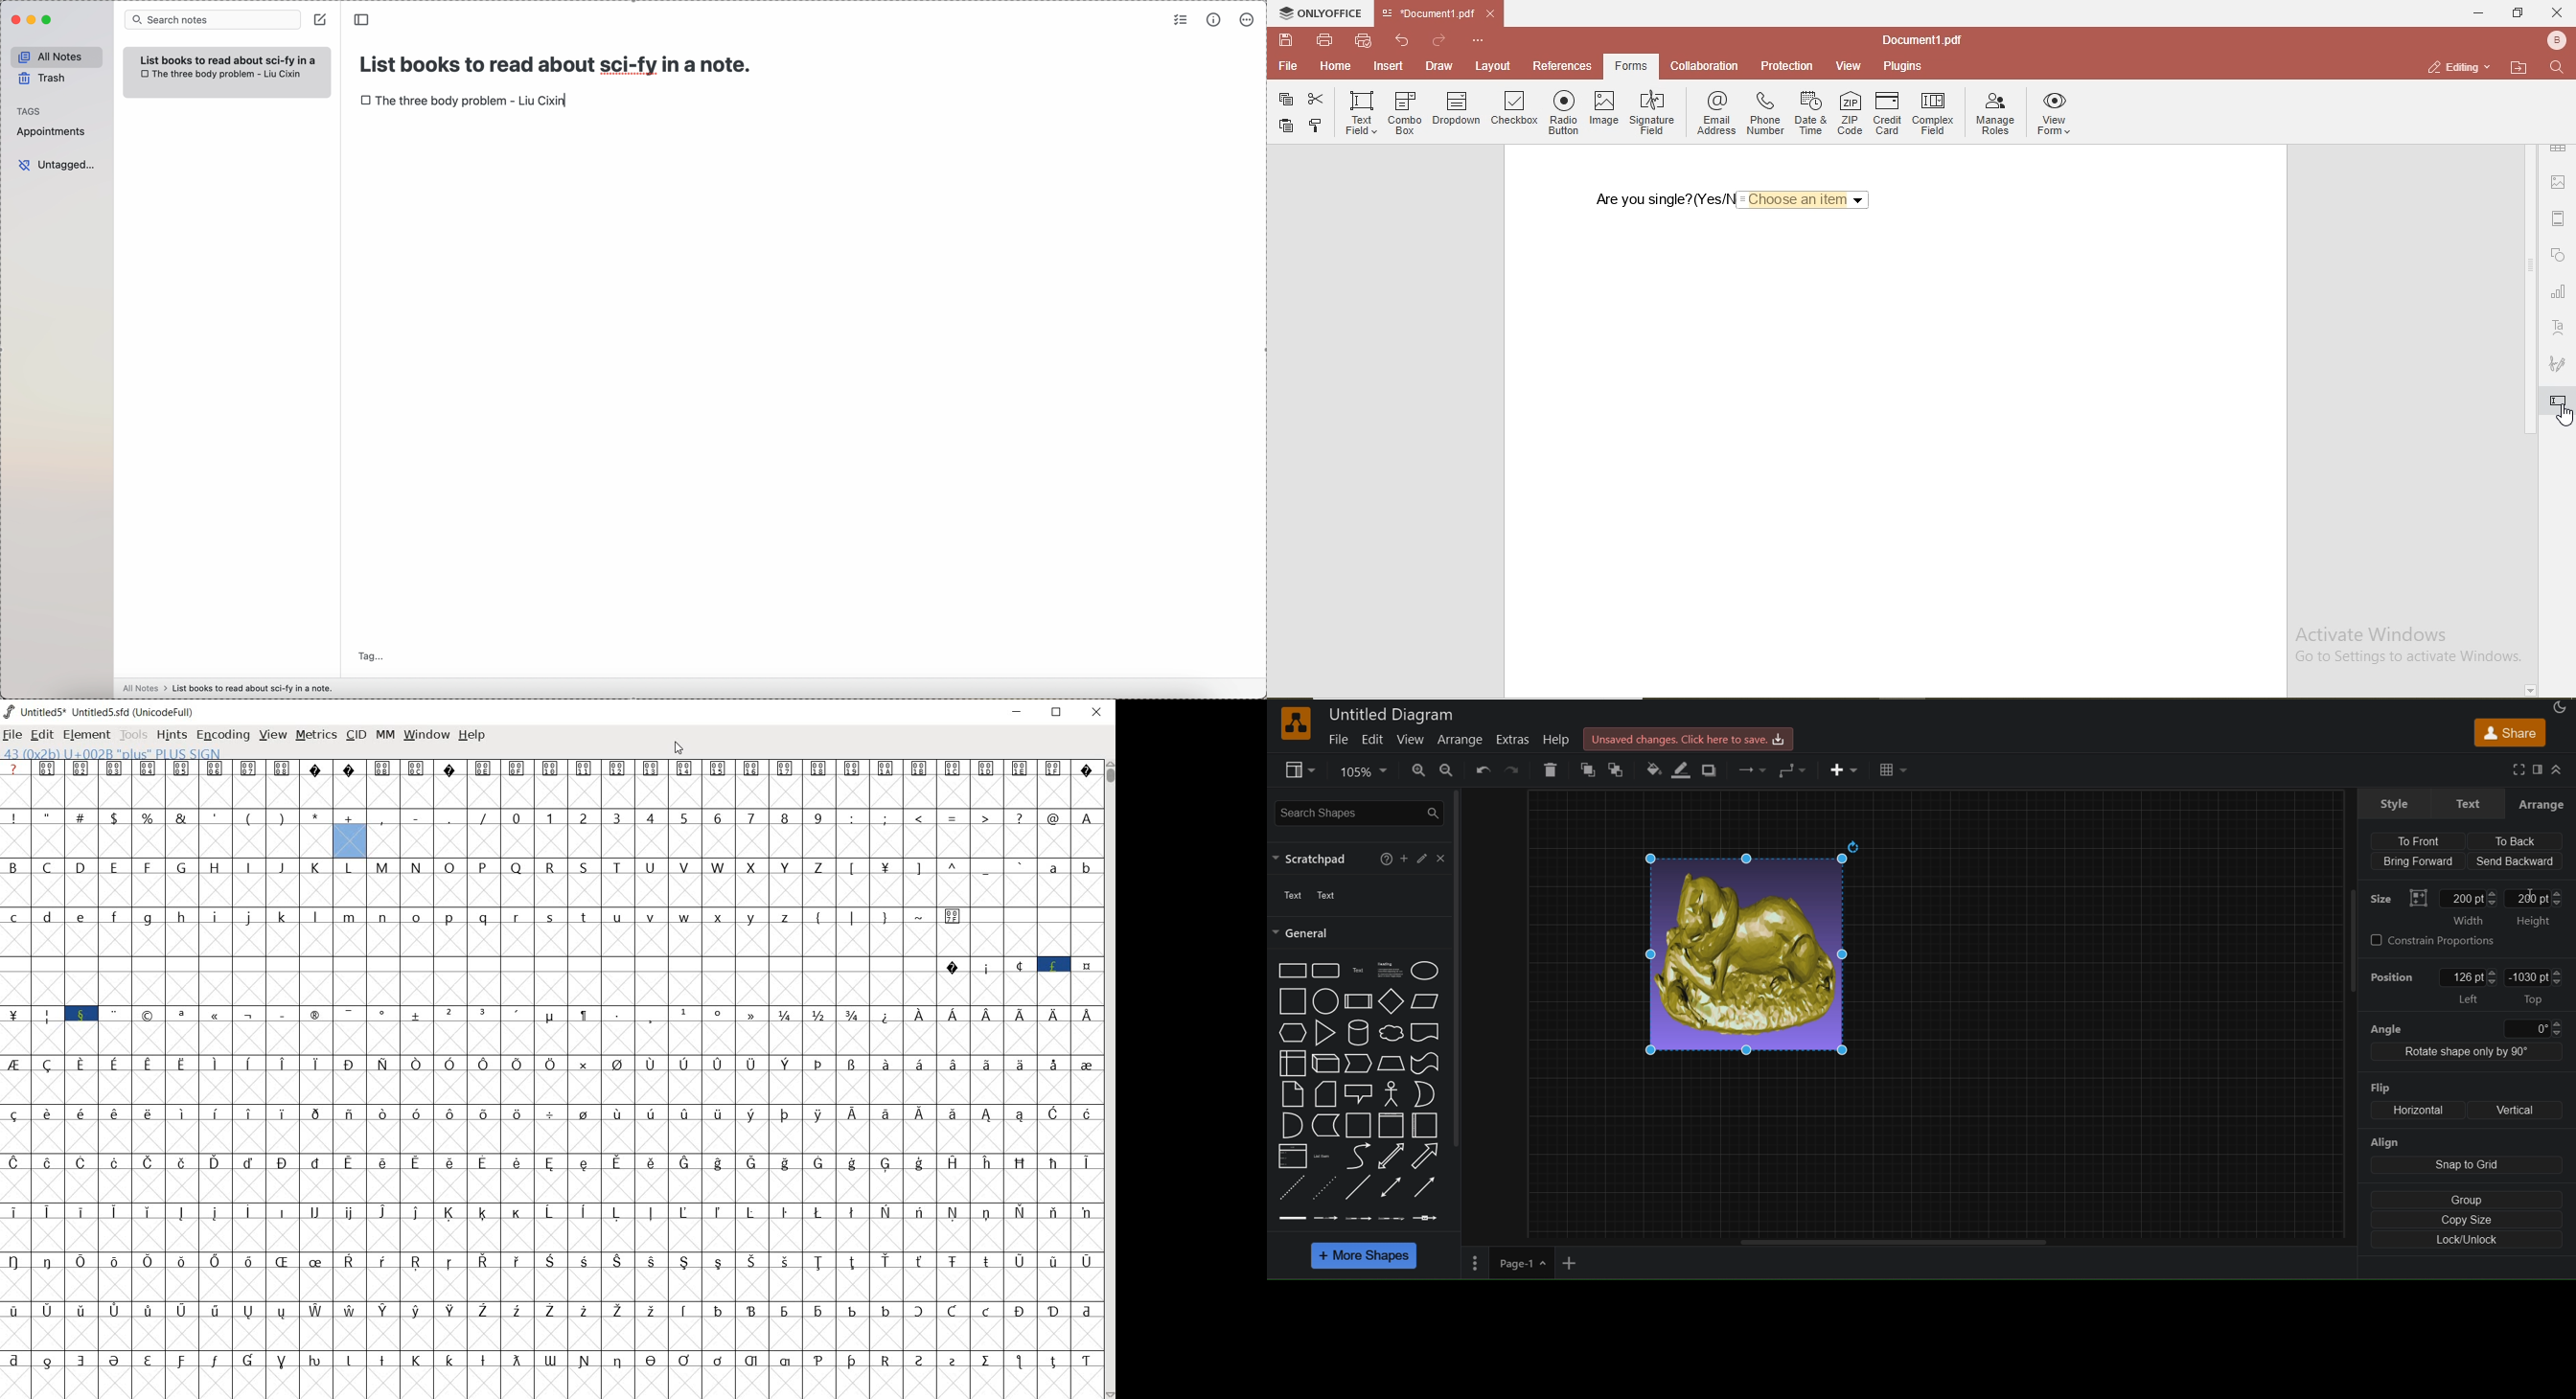  What do you see at coordinates (2558, 707) in the screenshot?
I see `Appearance` at bounding box center [2558, 707].